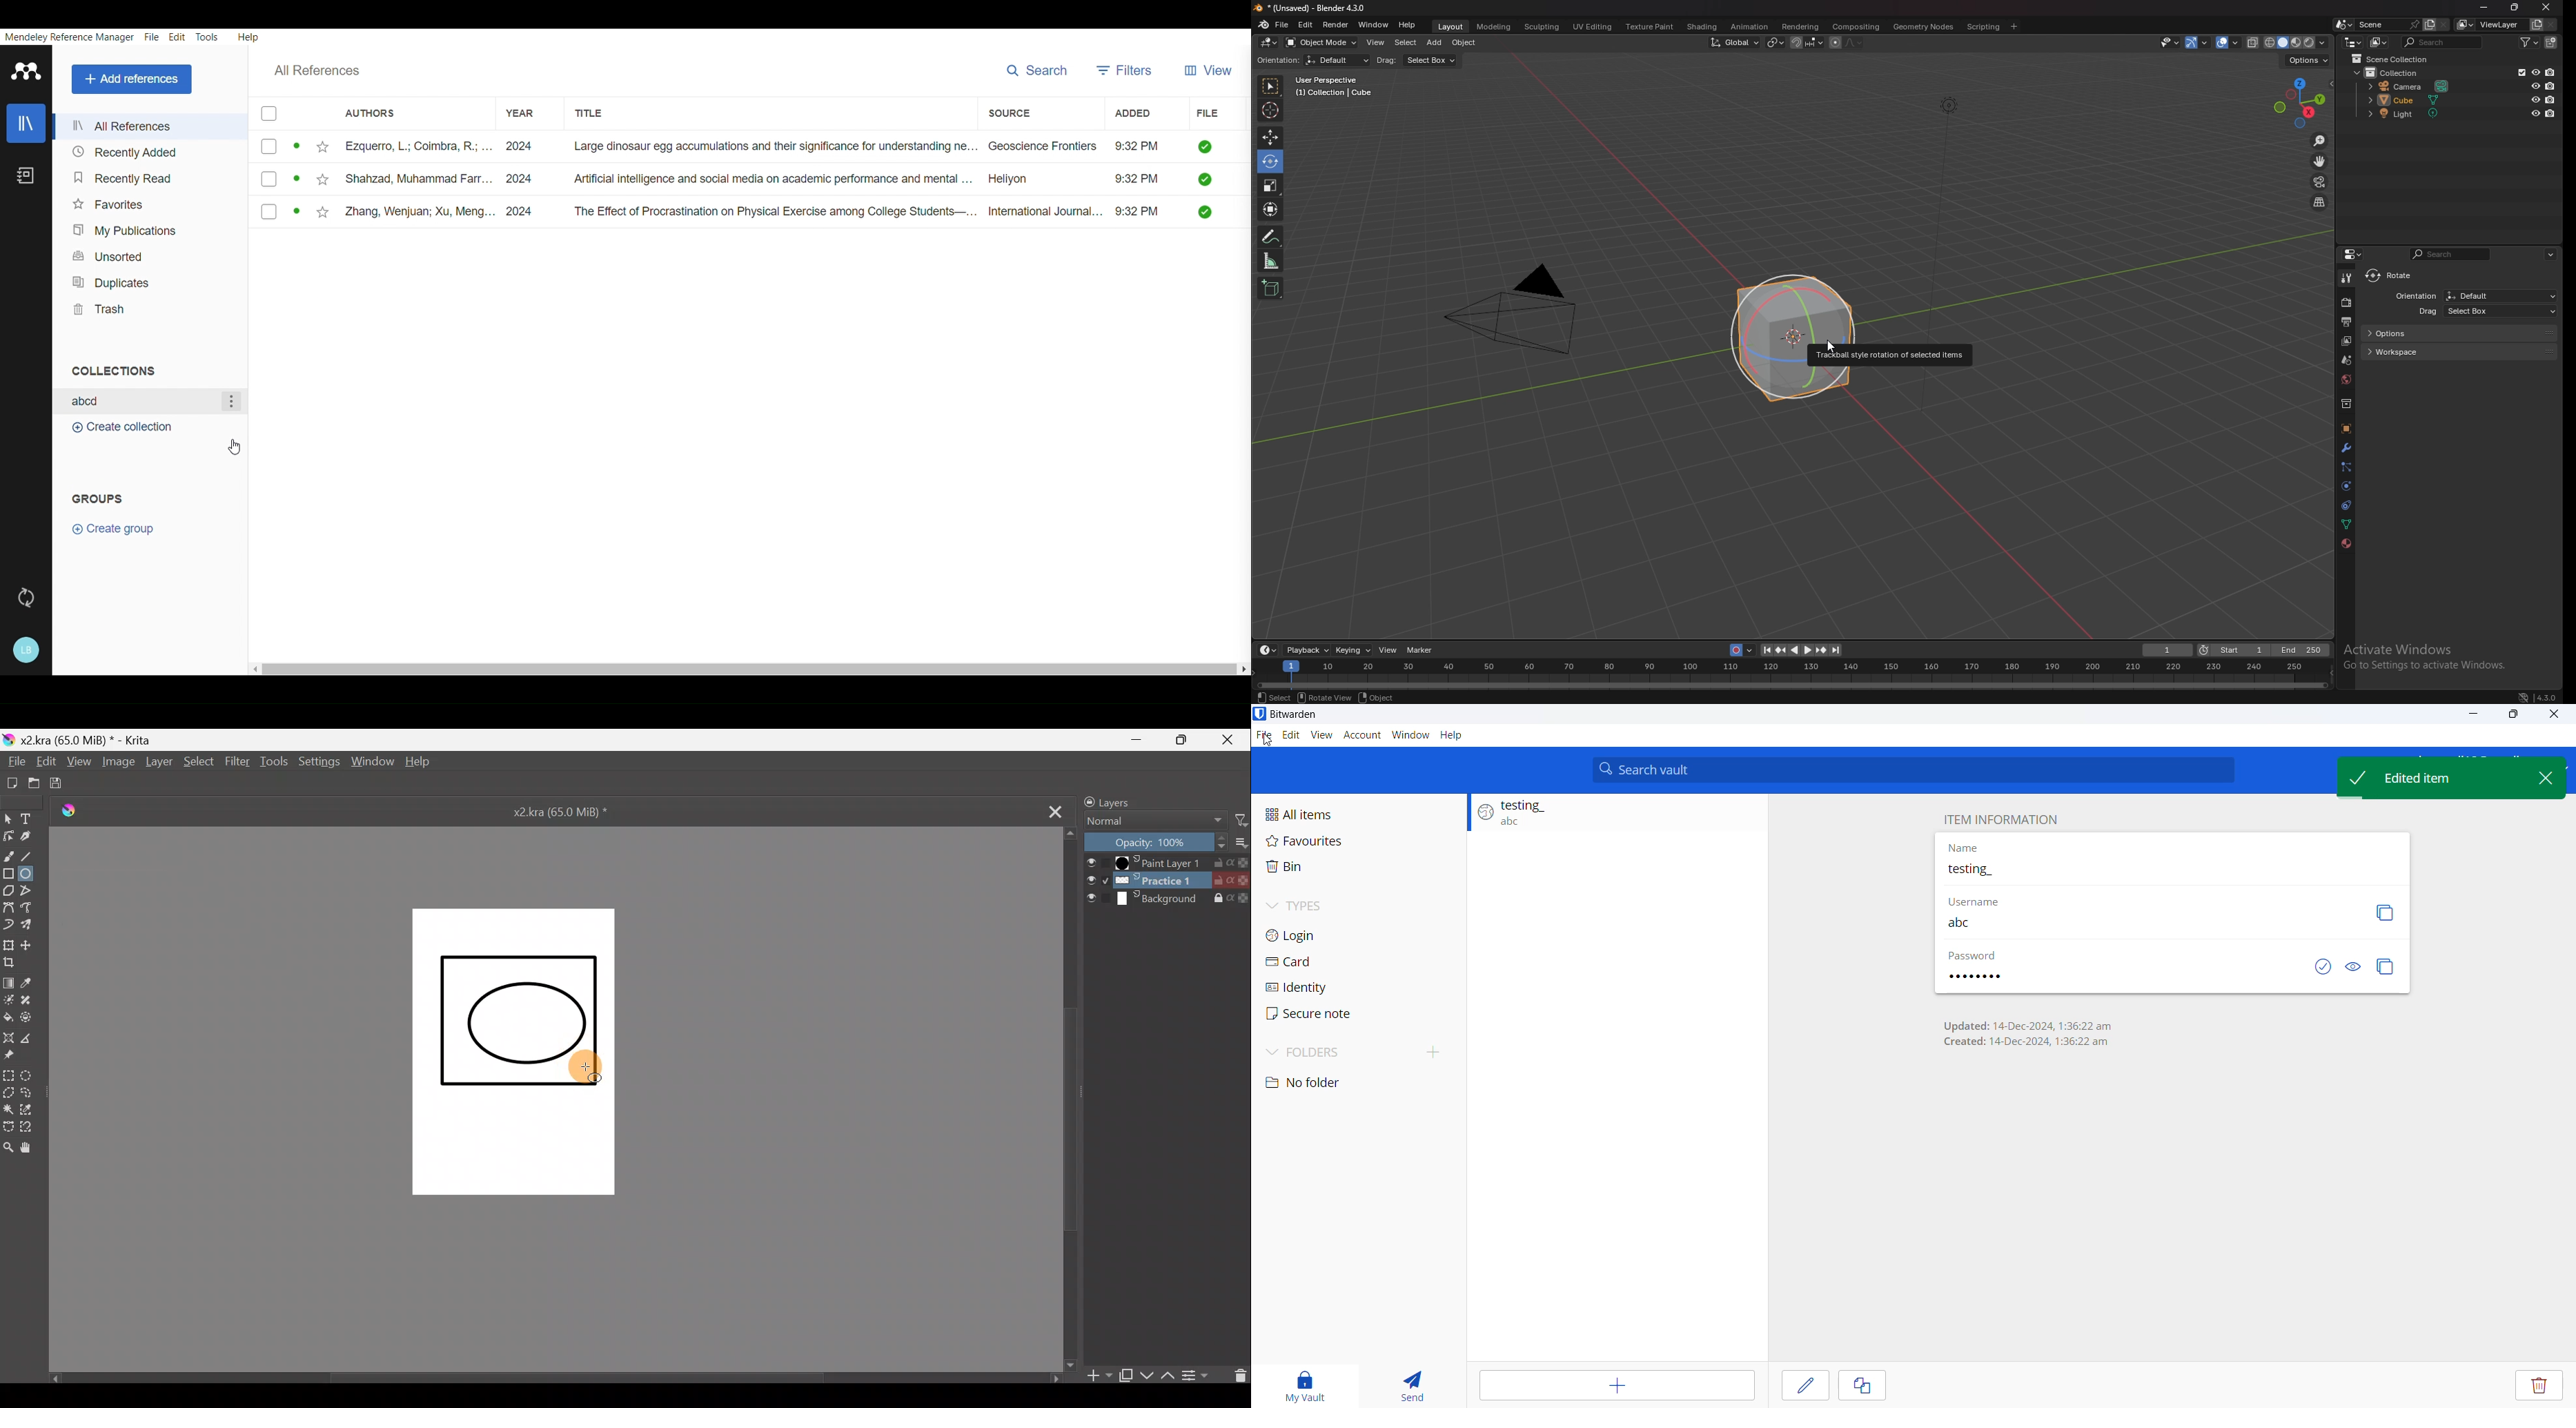 The width and height of the screenshot is (2576, 1428). I want to click on 2024, so click(521, 178).